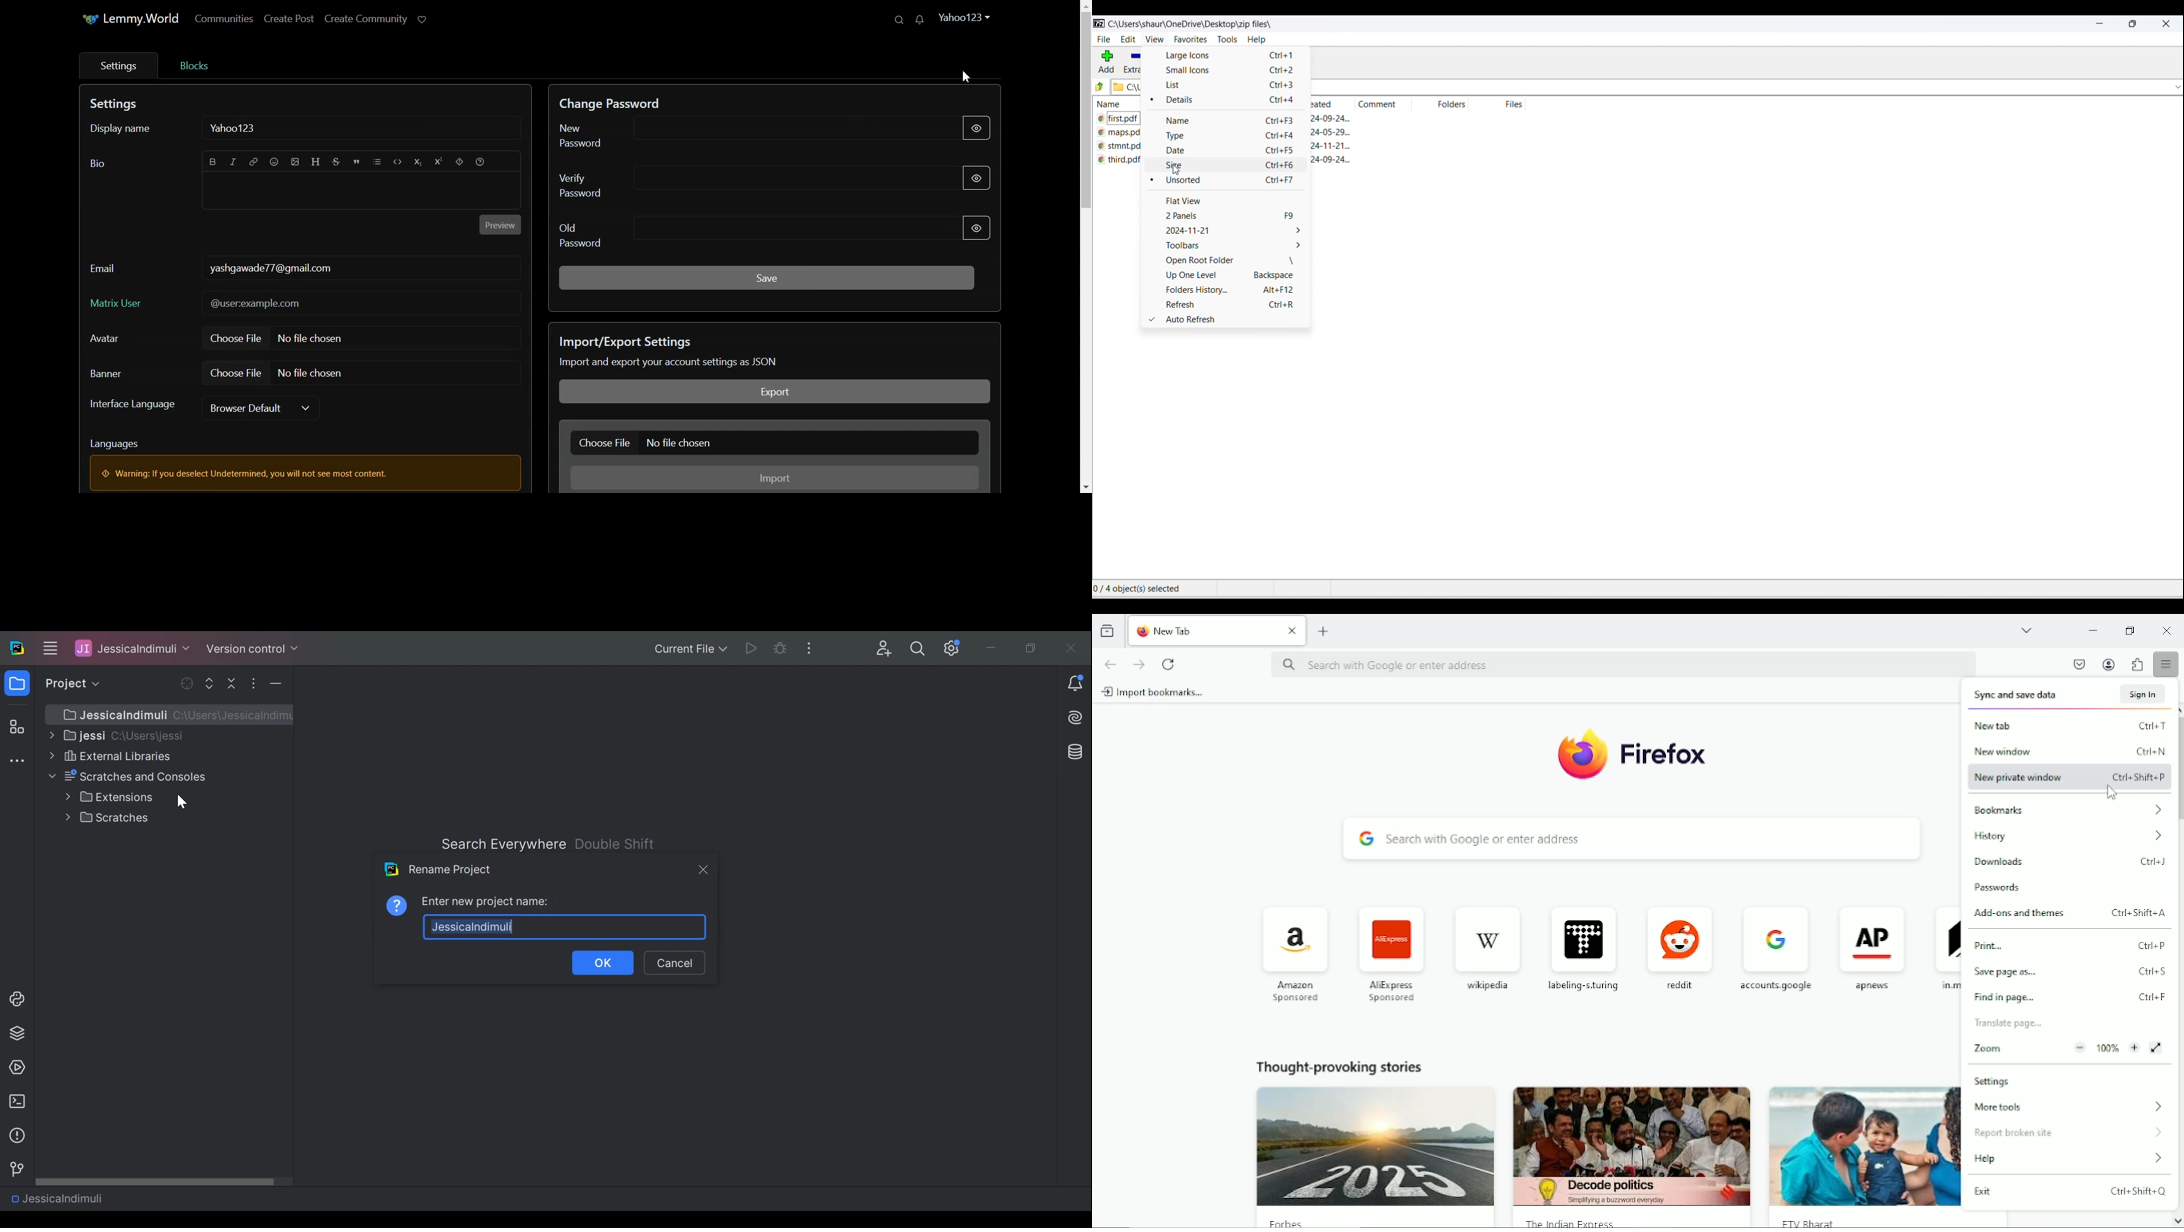  Describe the element at coordinates (1377, 105) in the screenshot. I see `comments` at that location.